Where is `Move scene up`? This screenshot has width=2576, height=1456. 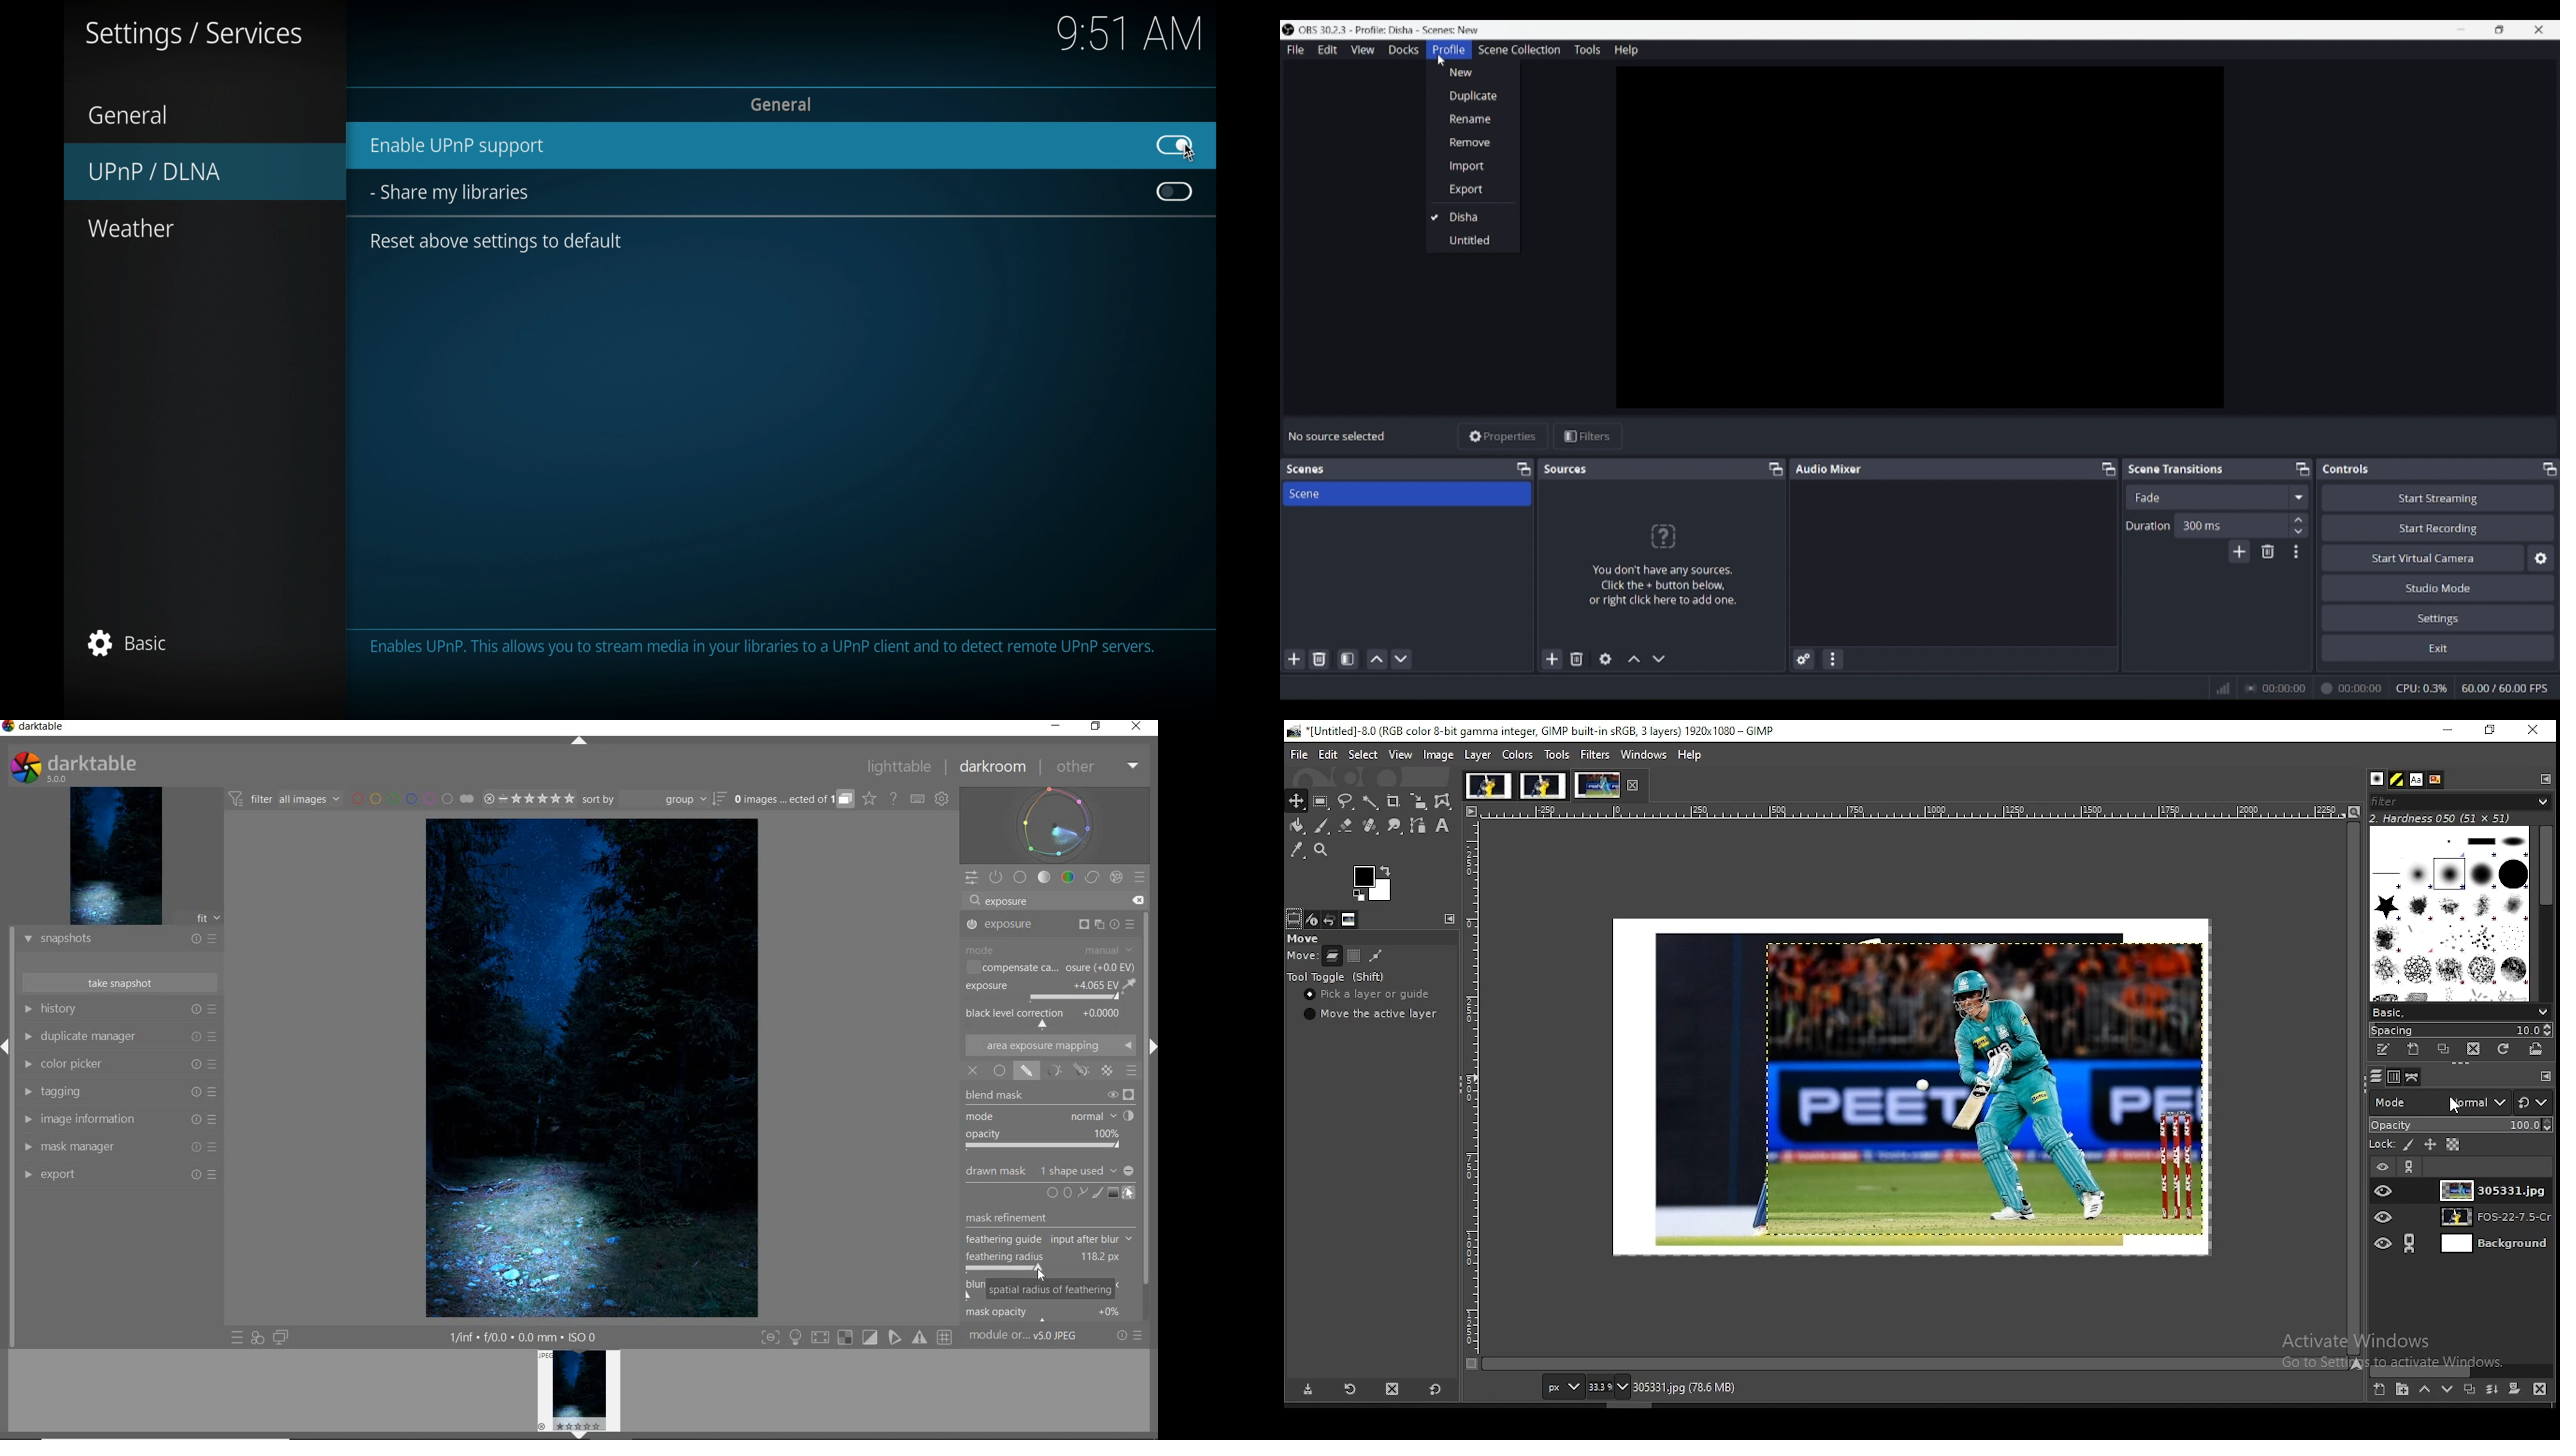 Move scene up is located at coordinates (1377, 659).